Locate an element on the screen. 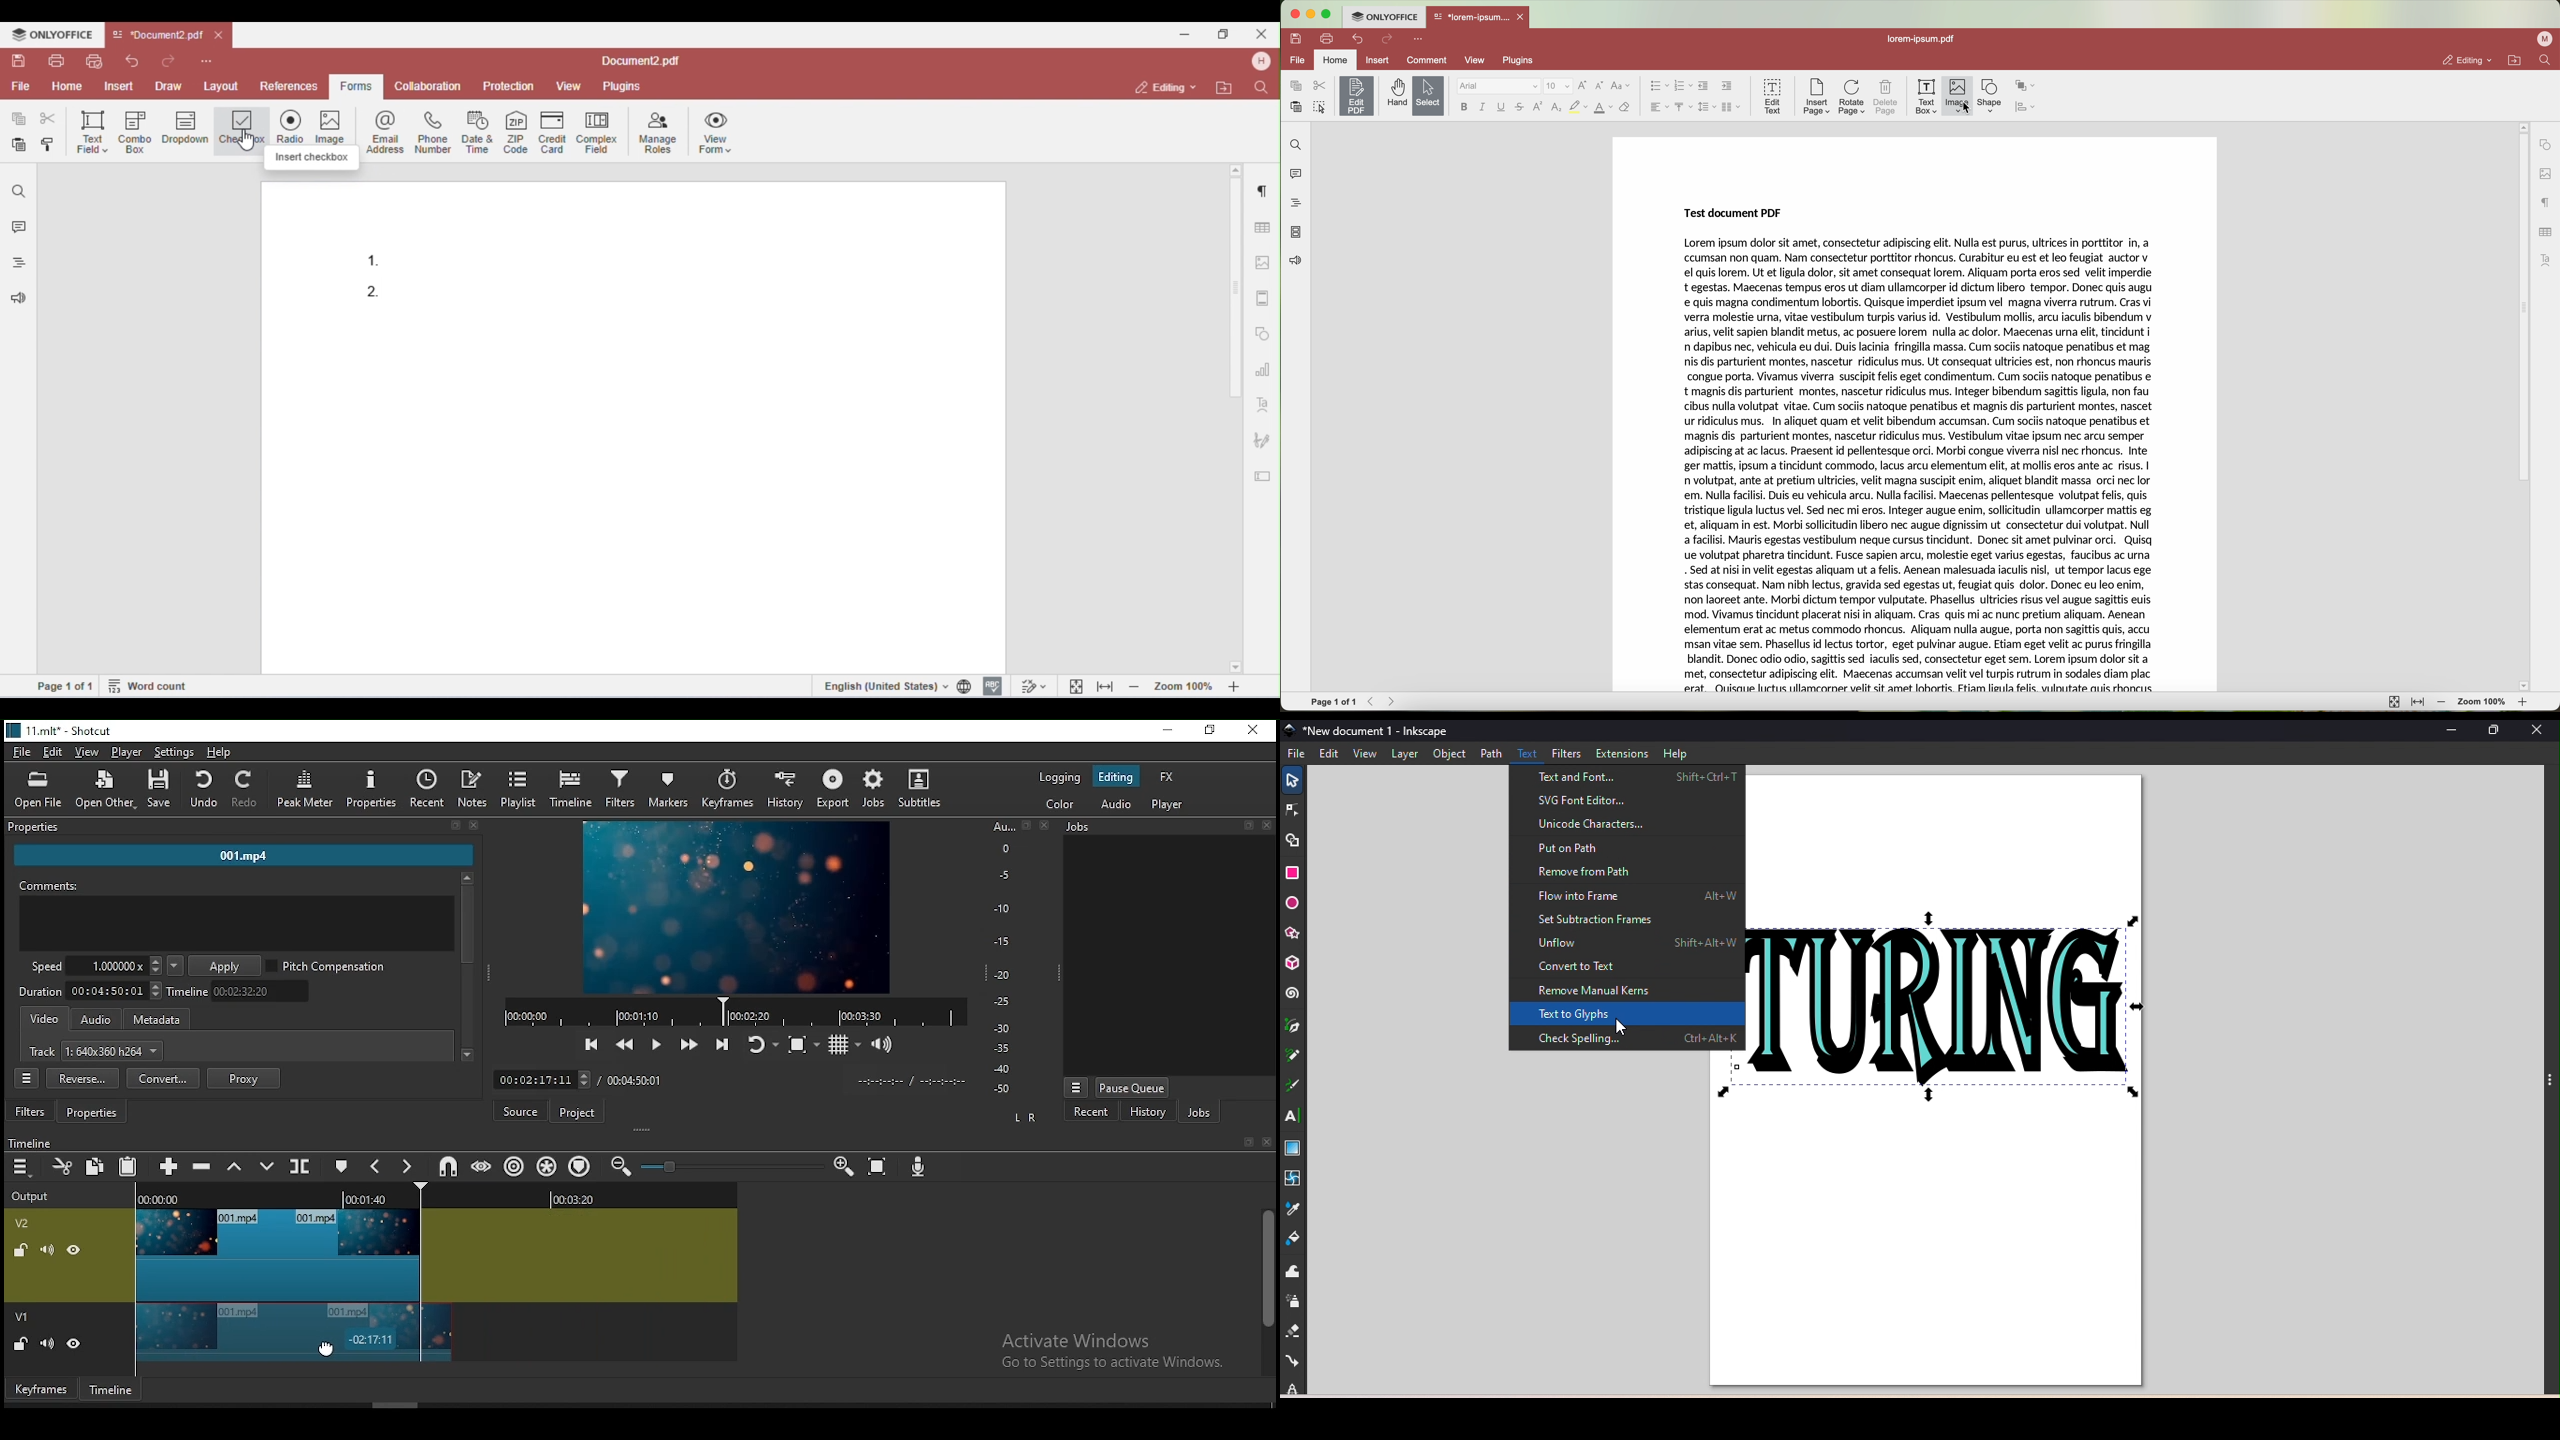  Connector tool is located at coordinates (1294, 1362).